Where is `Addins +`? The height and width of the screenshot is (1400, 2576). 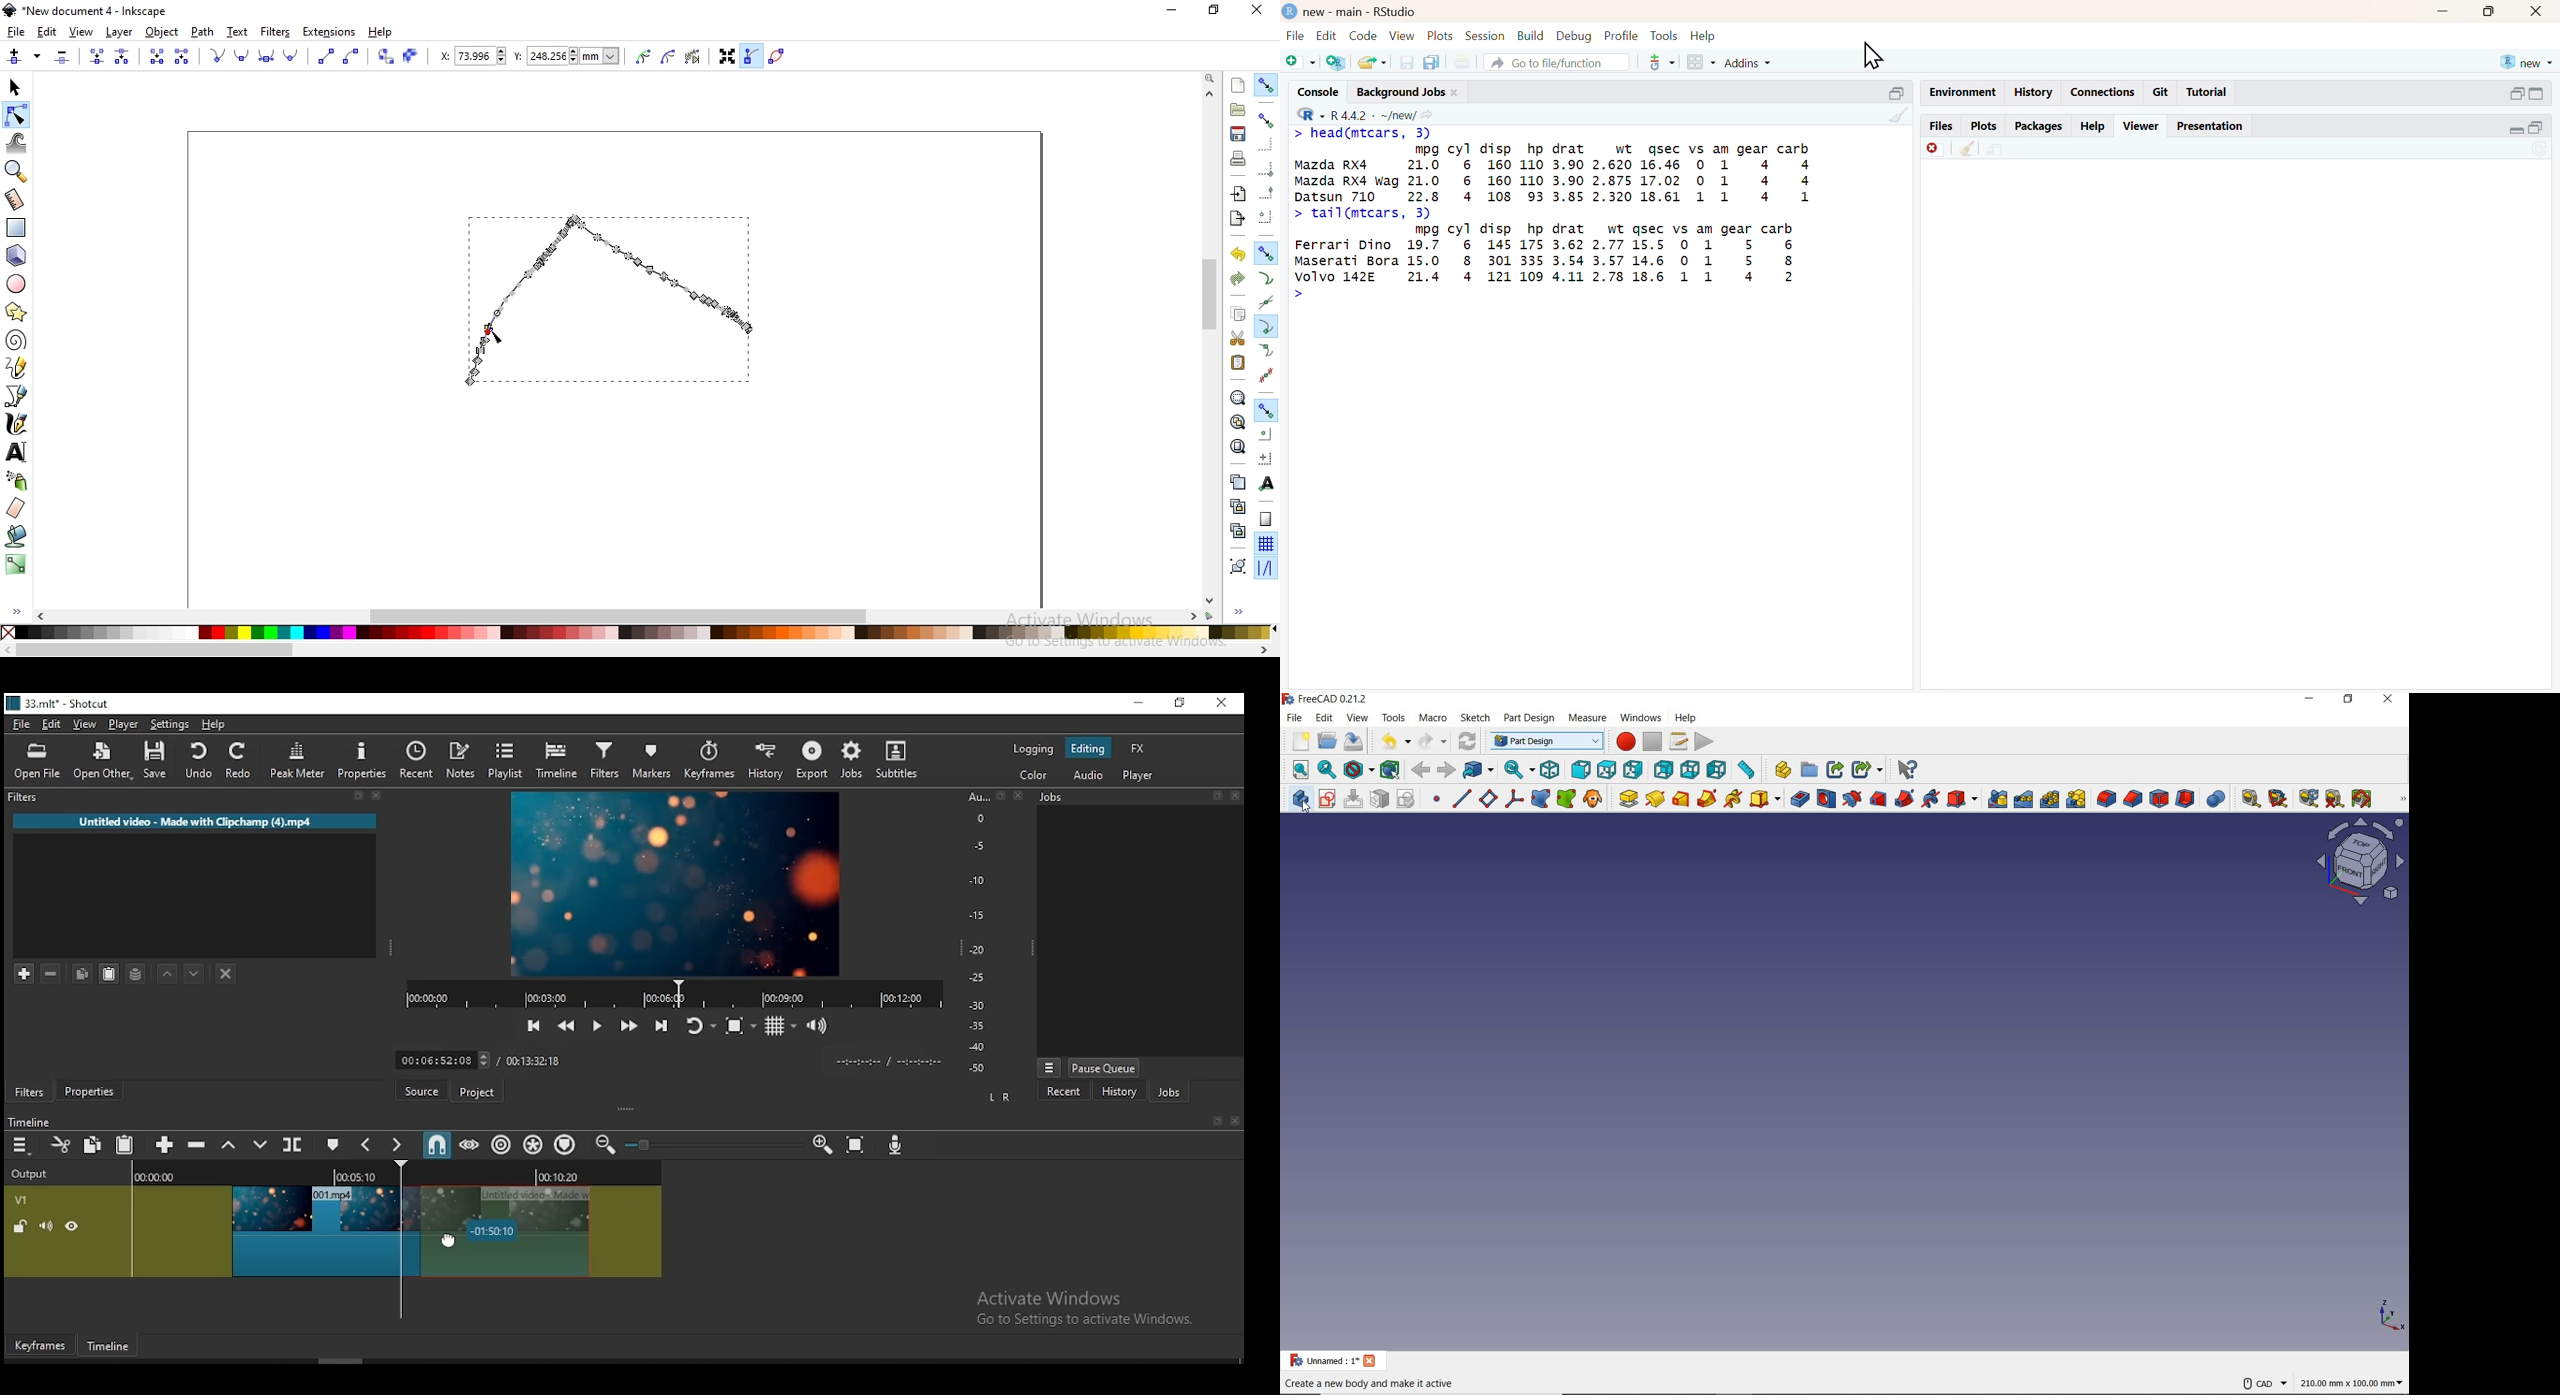
Addins + is located at coordinates (1747, 63).